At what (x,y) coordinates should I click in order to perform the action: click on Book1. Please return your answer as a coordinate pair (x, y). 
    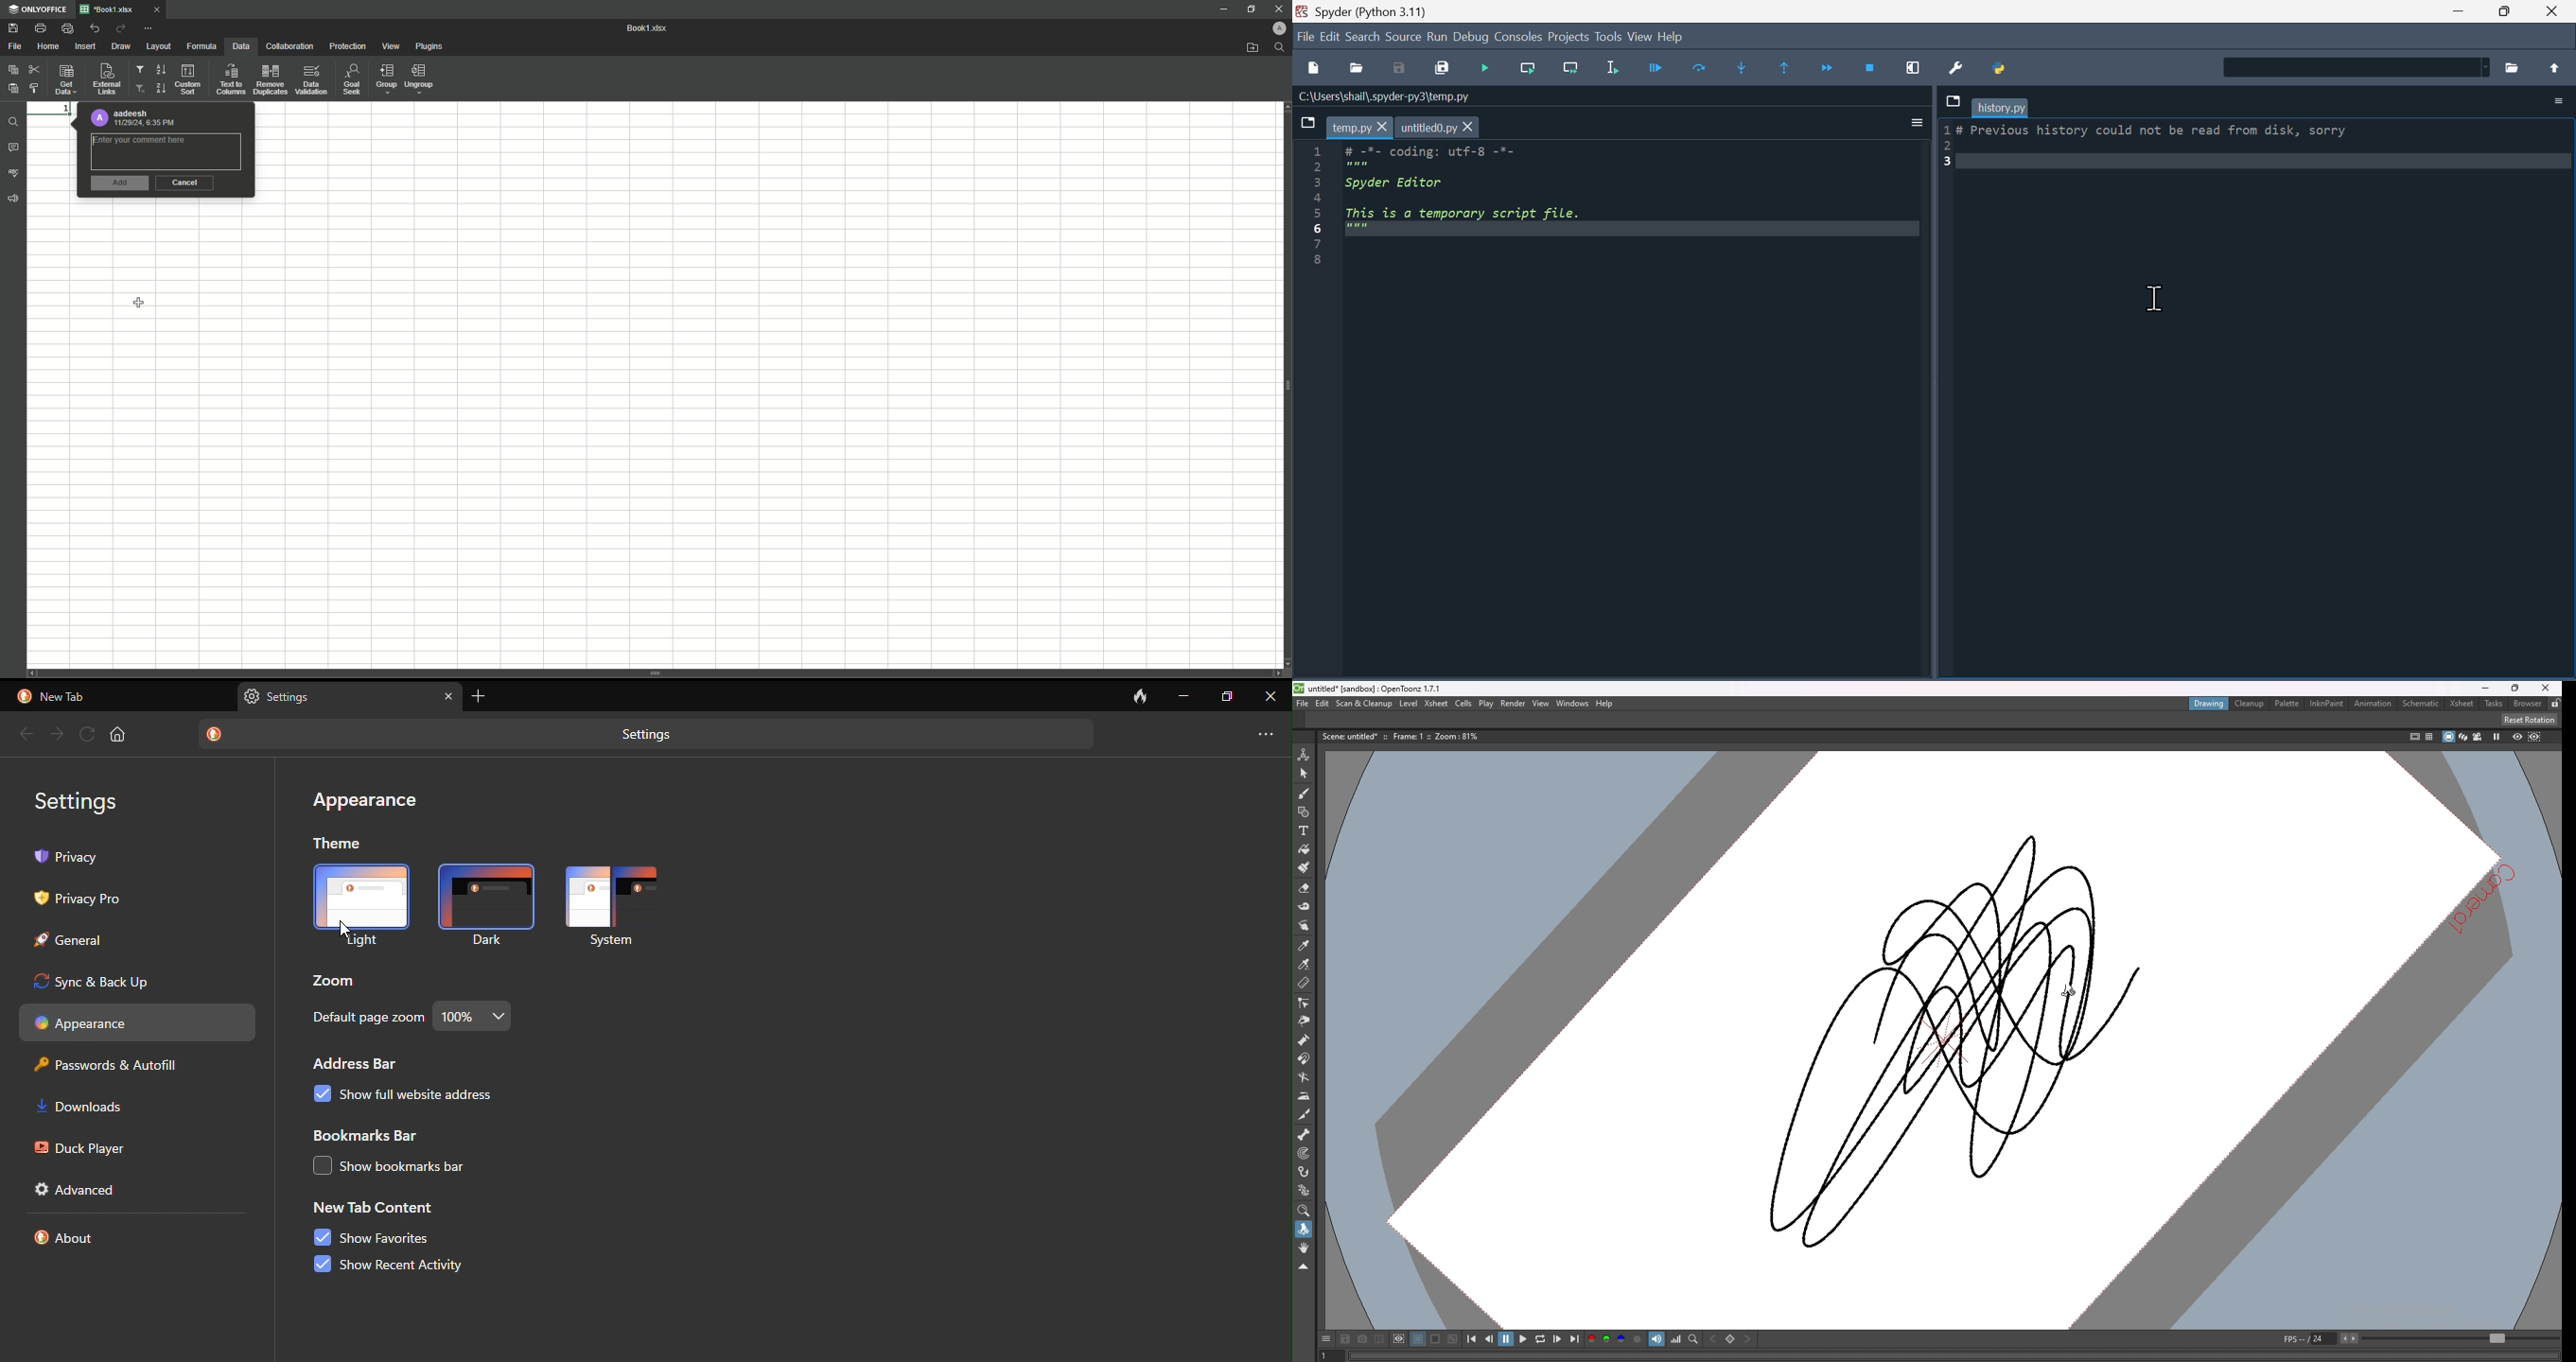
    Looking at the image, I should click on (651, 29).